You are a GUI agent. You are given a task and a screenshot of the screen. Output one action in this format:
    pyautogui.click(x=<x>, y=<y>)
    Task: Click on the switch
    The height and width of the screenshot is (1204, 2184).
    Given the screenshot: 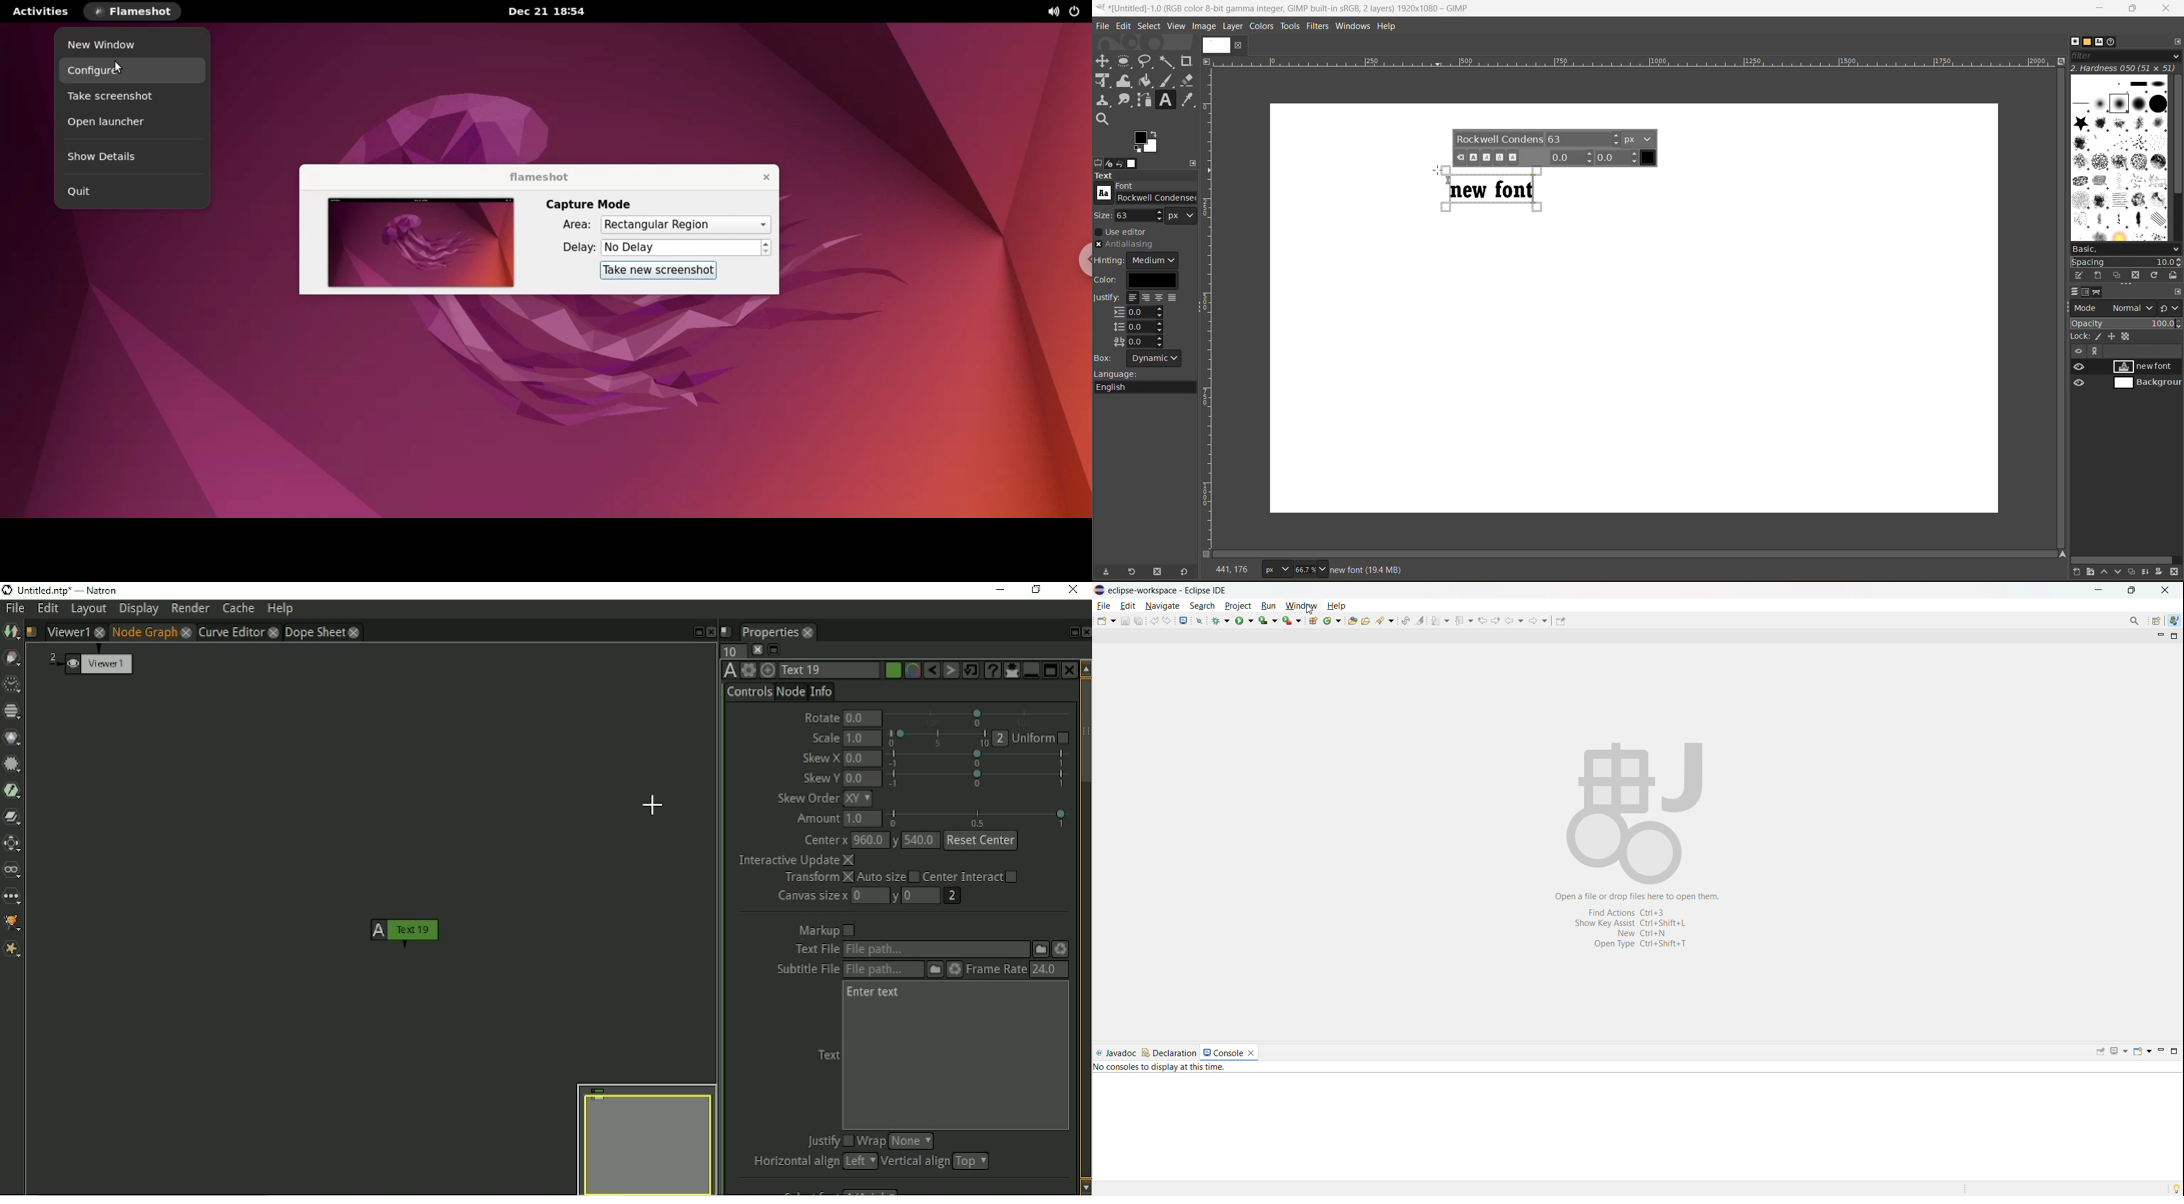 What is the action you would take?
    pyautogui.click(x=2169, y=308)
    